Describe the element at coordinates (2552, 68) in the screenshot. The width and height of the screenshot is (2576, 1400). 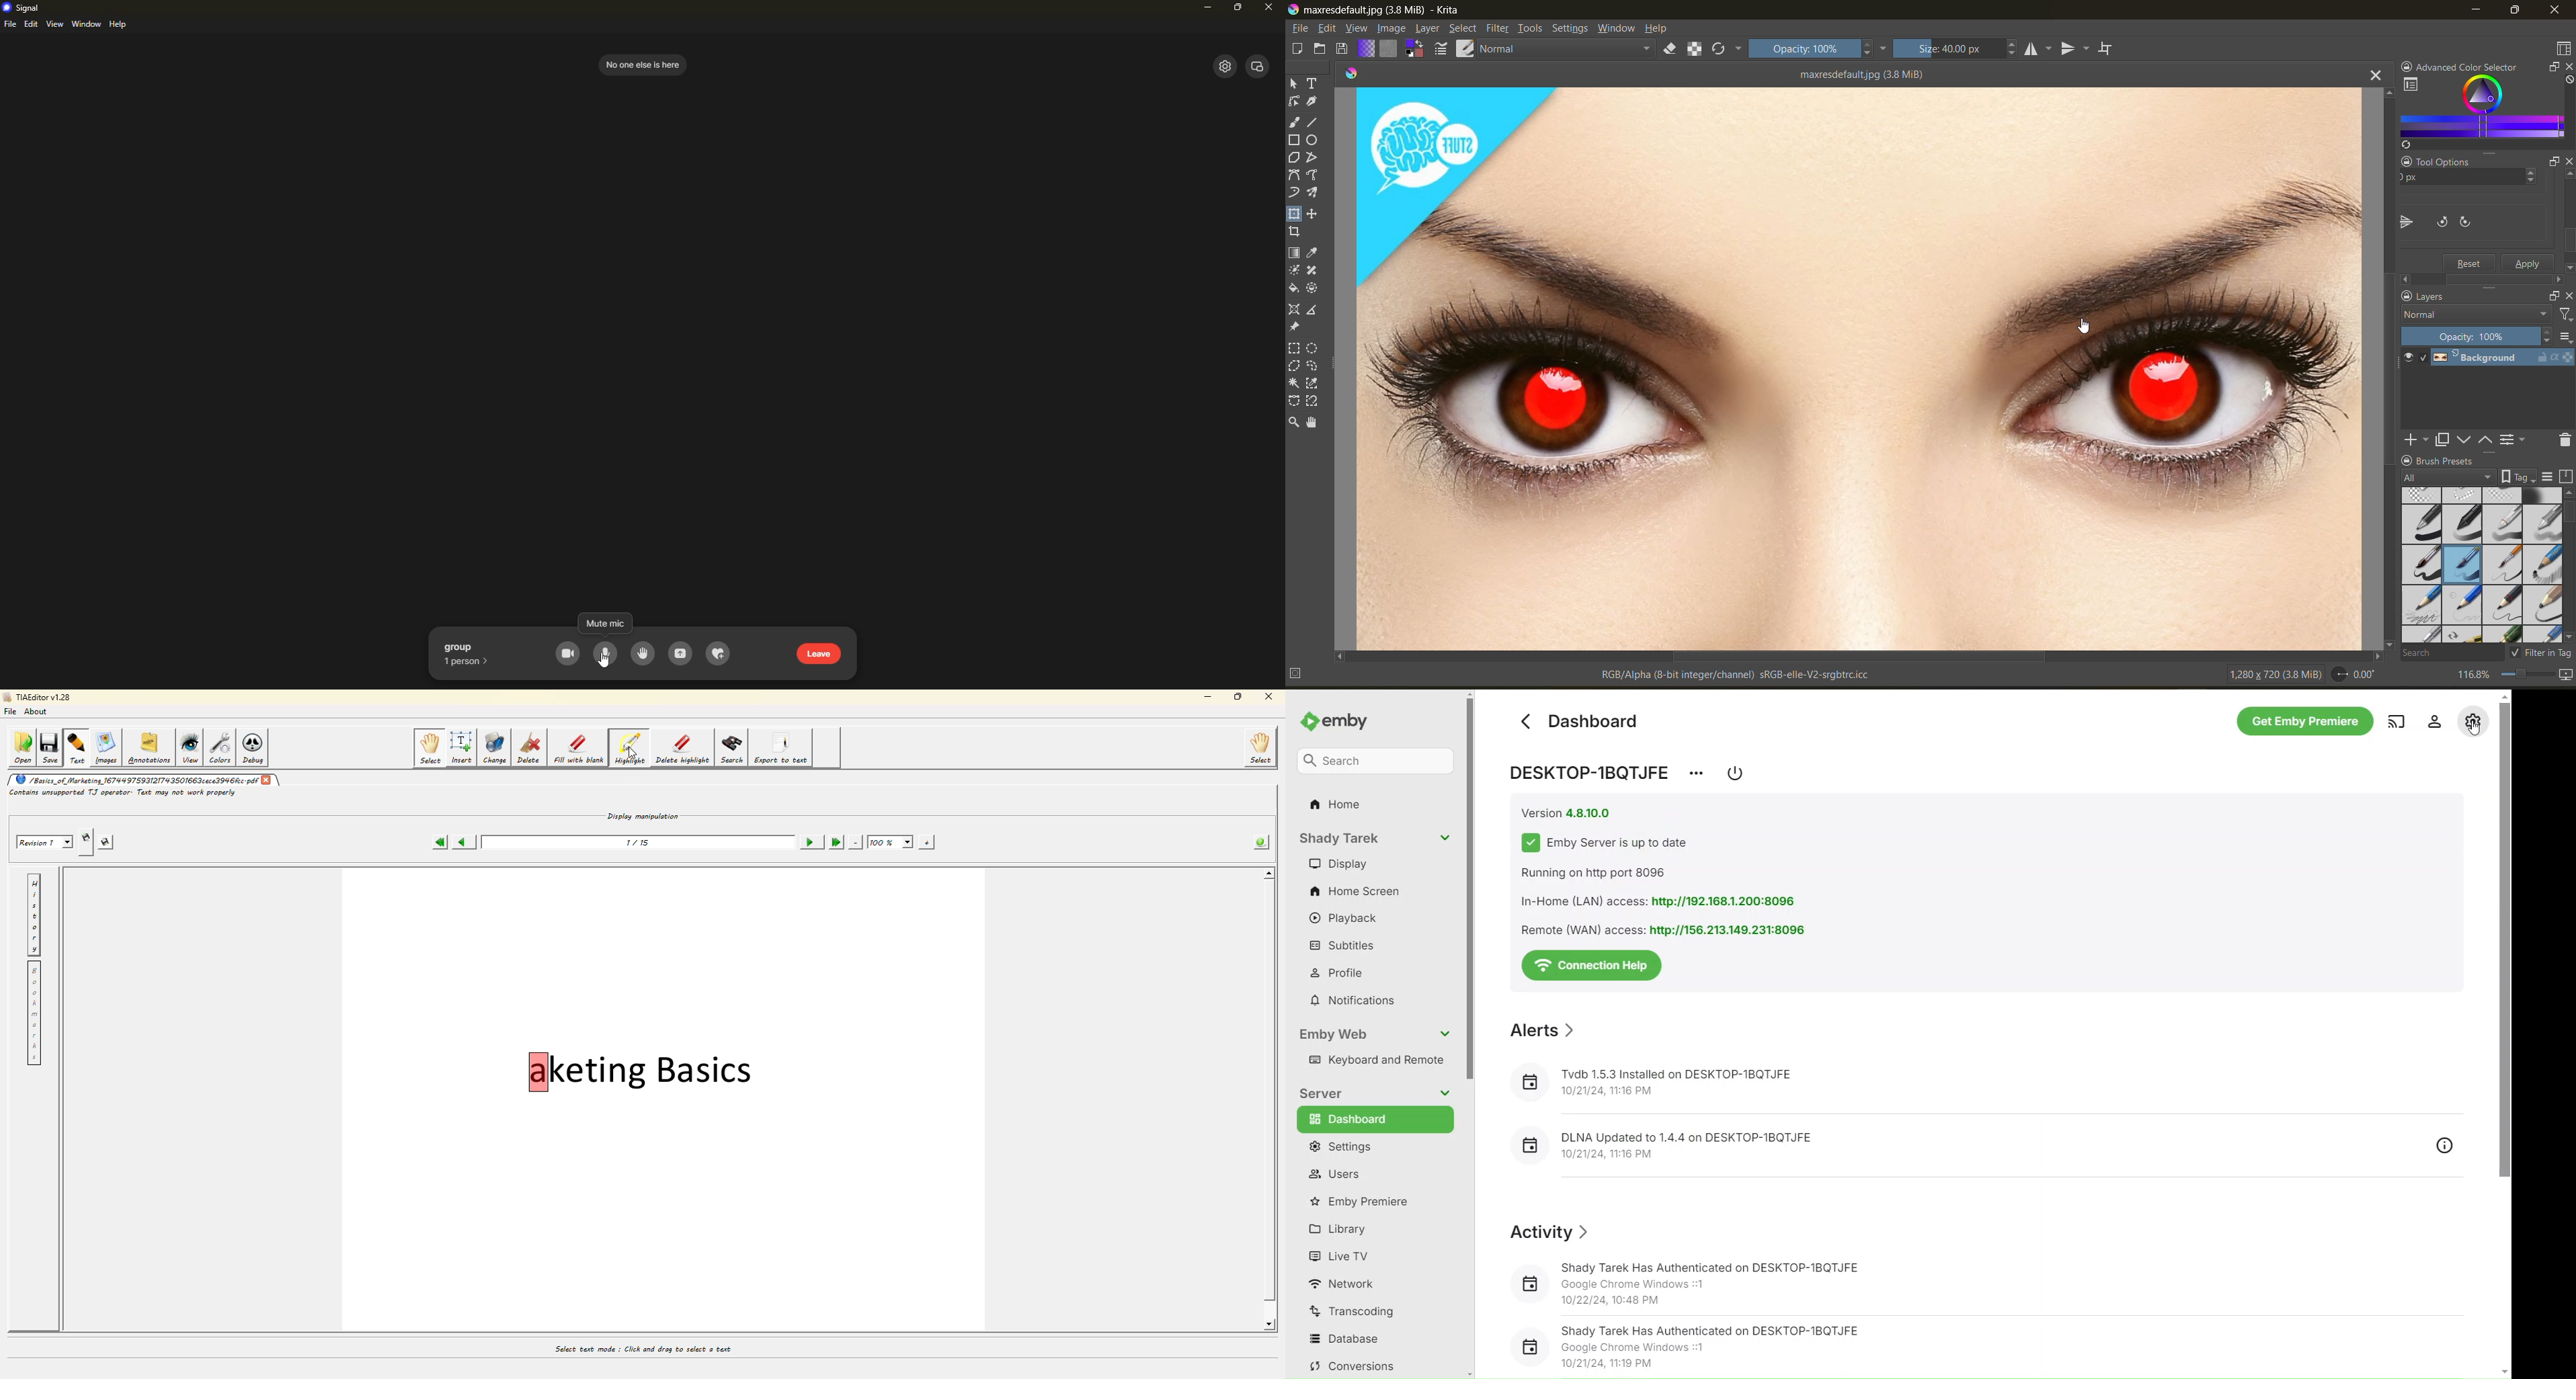
I see `float docker` at that location.